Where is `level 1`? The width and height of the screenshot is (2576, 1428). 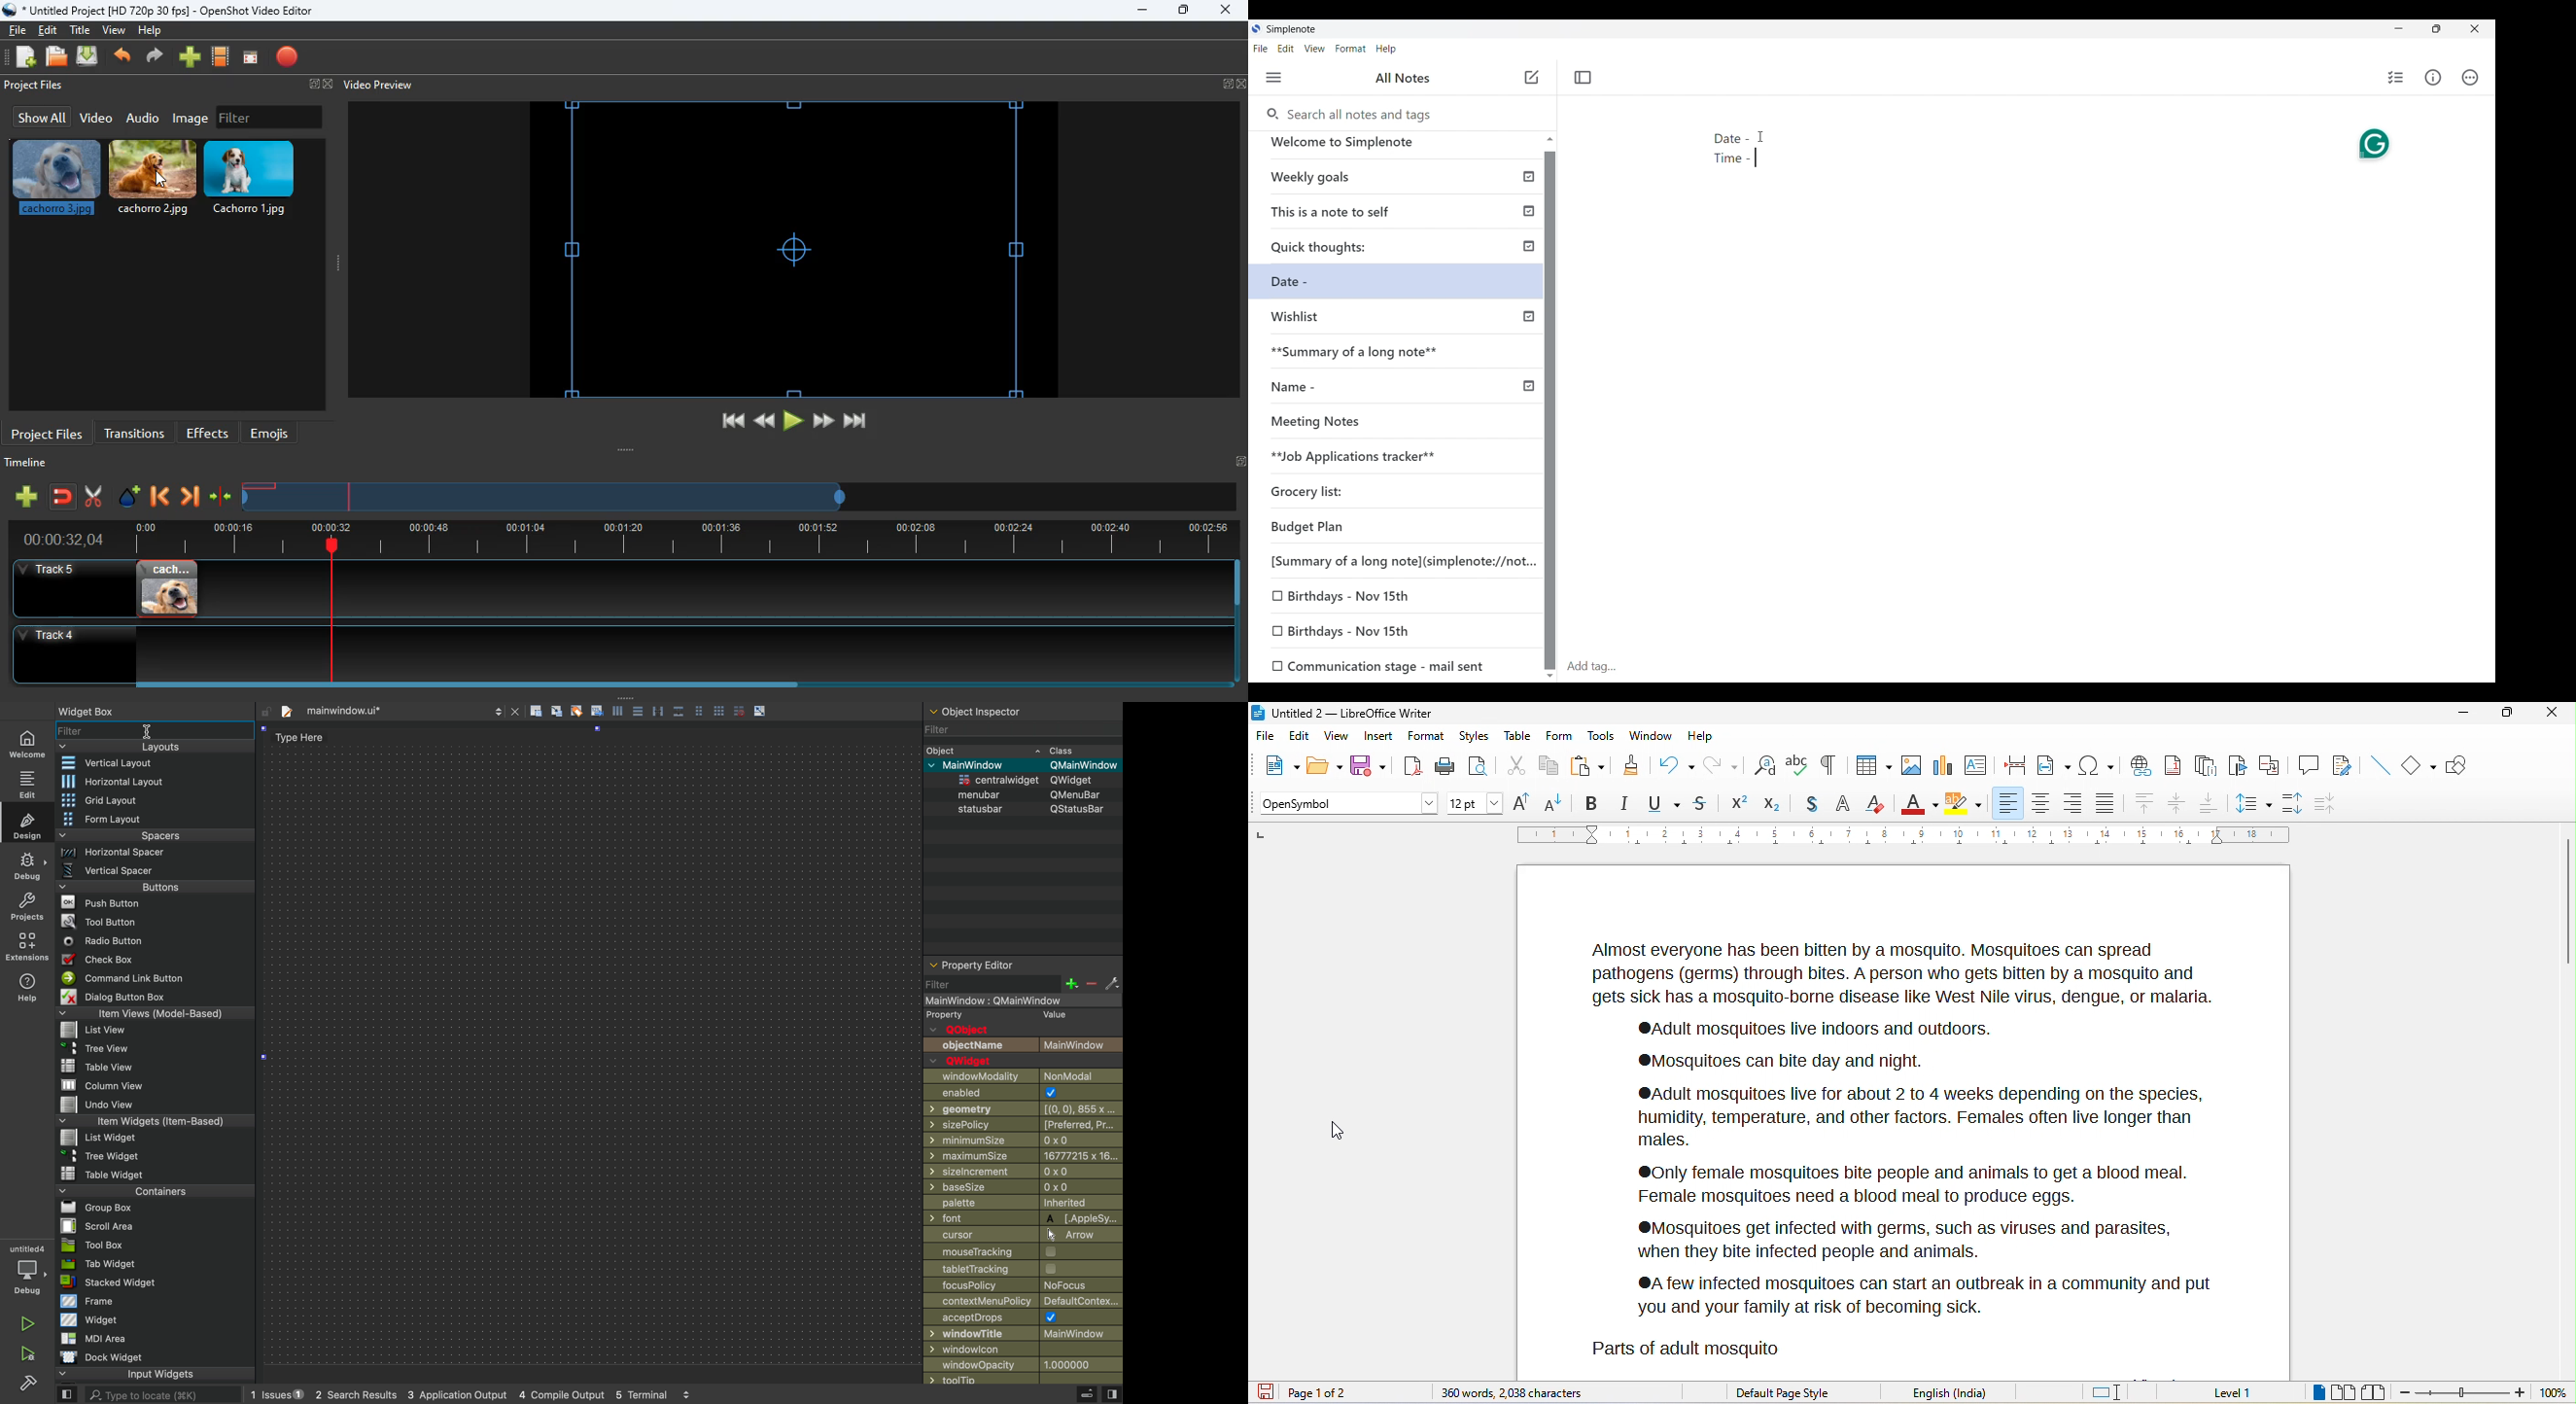
level 1 is located at coordinates (2243, 1394).